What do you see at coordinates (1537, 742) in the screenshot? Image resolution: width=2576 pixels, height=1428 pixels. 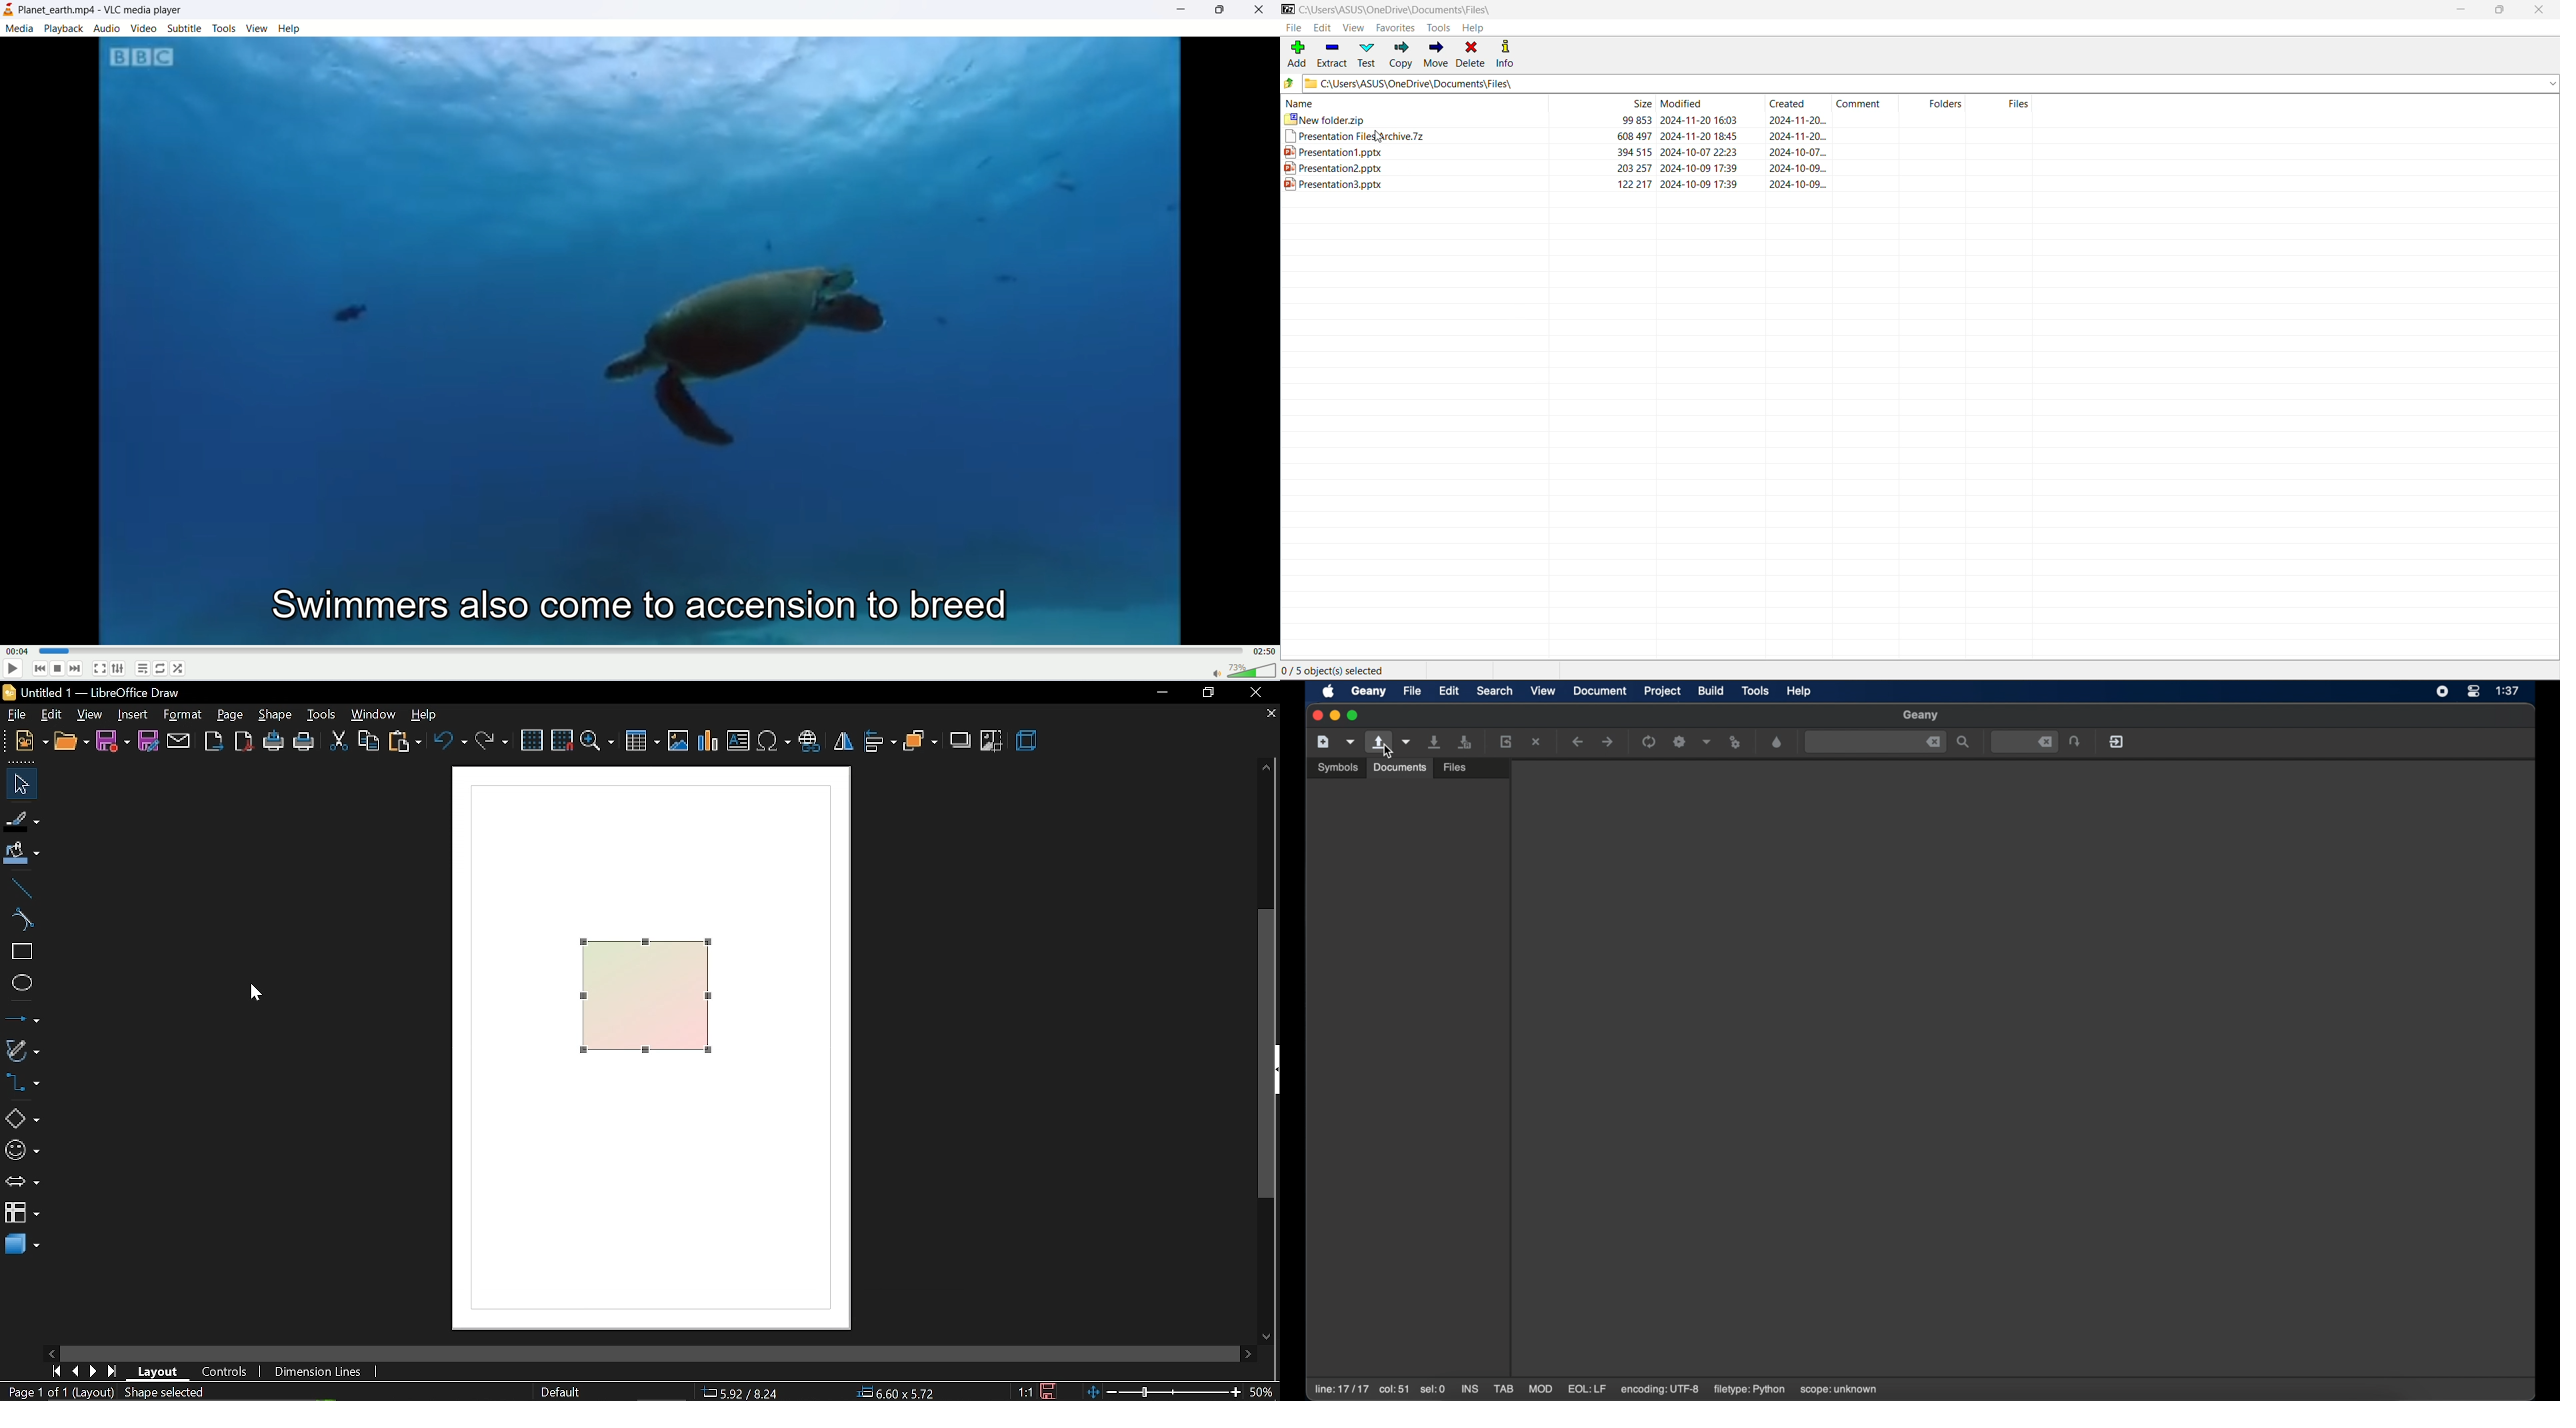 I see `close current file` at bounding box center [1537, 742].